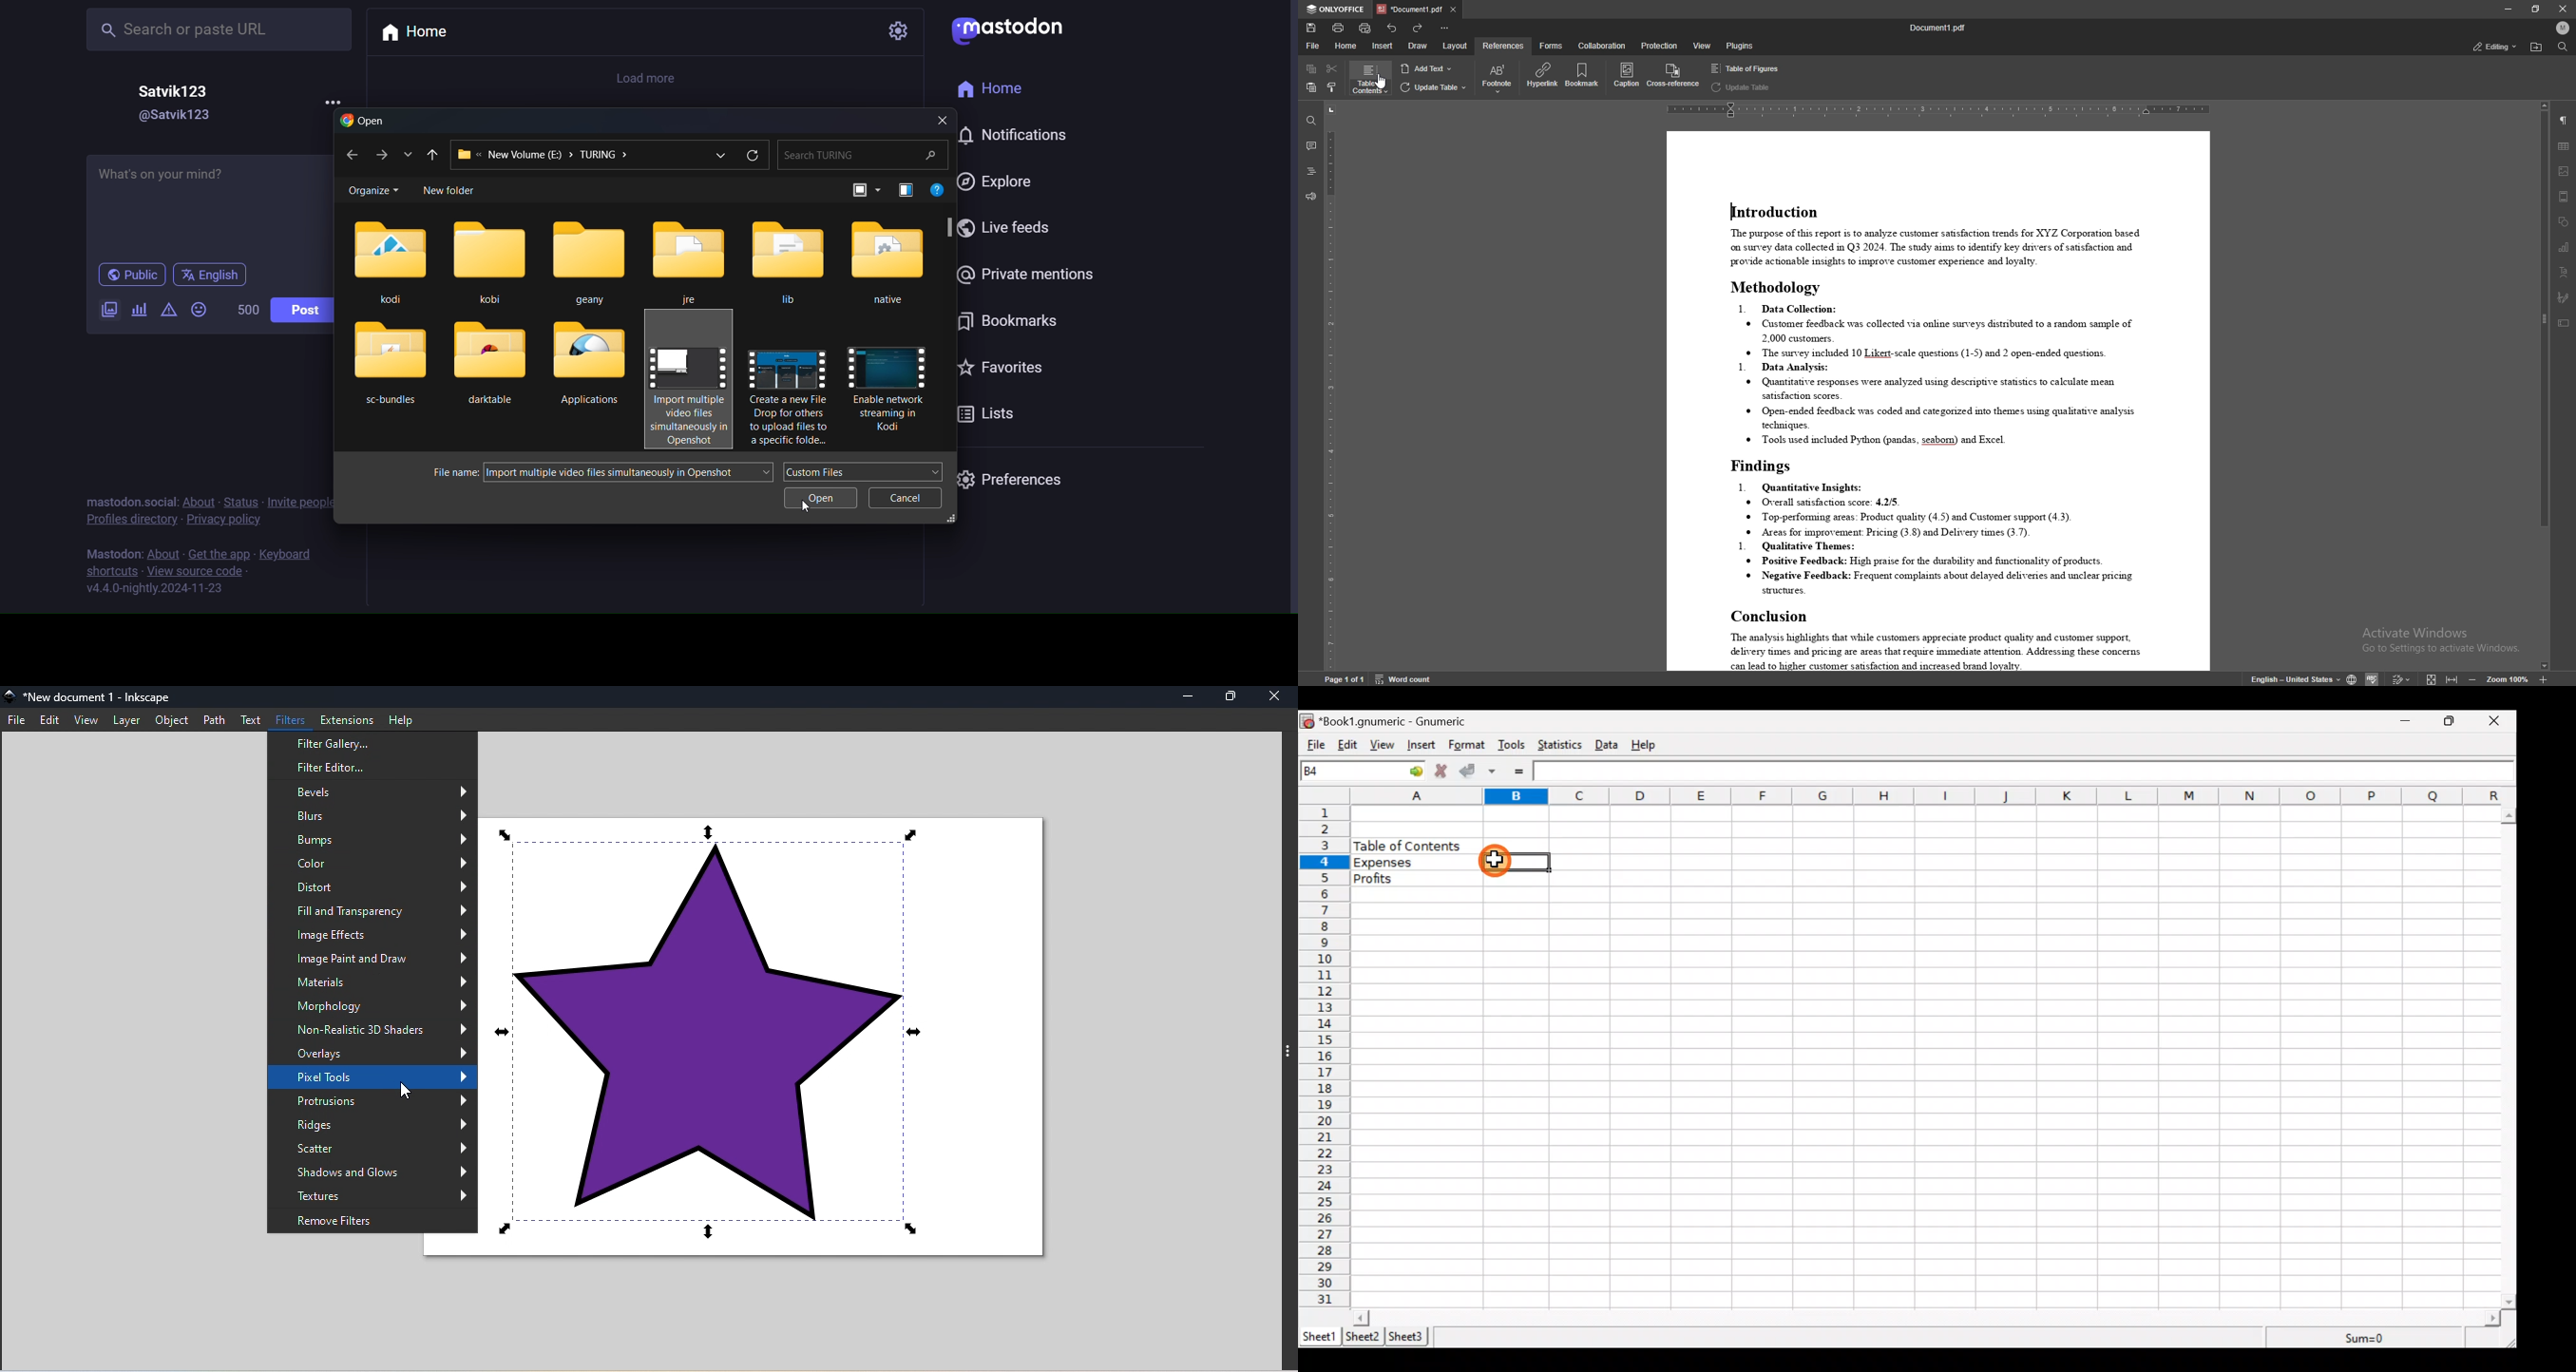 This screenshot has height=1372, width=2576. Describe the element at coordinates (2366, 1339) in the screenshot. I see `Sum=0` at that location.